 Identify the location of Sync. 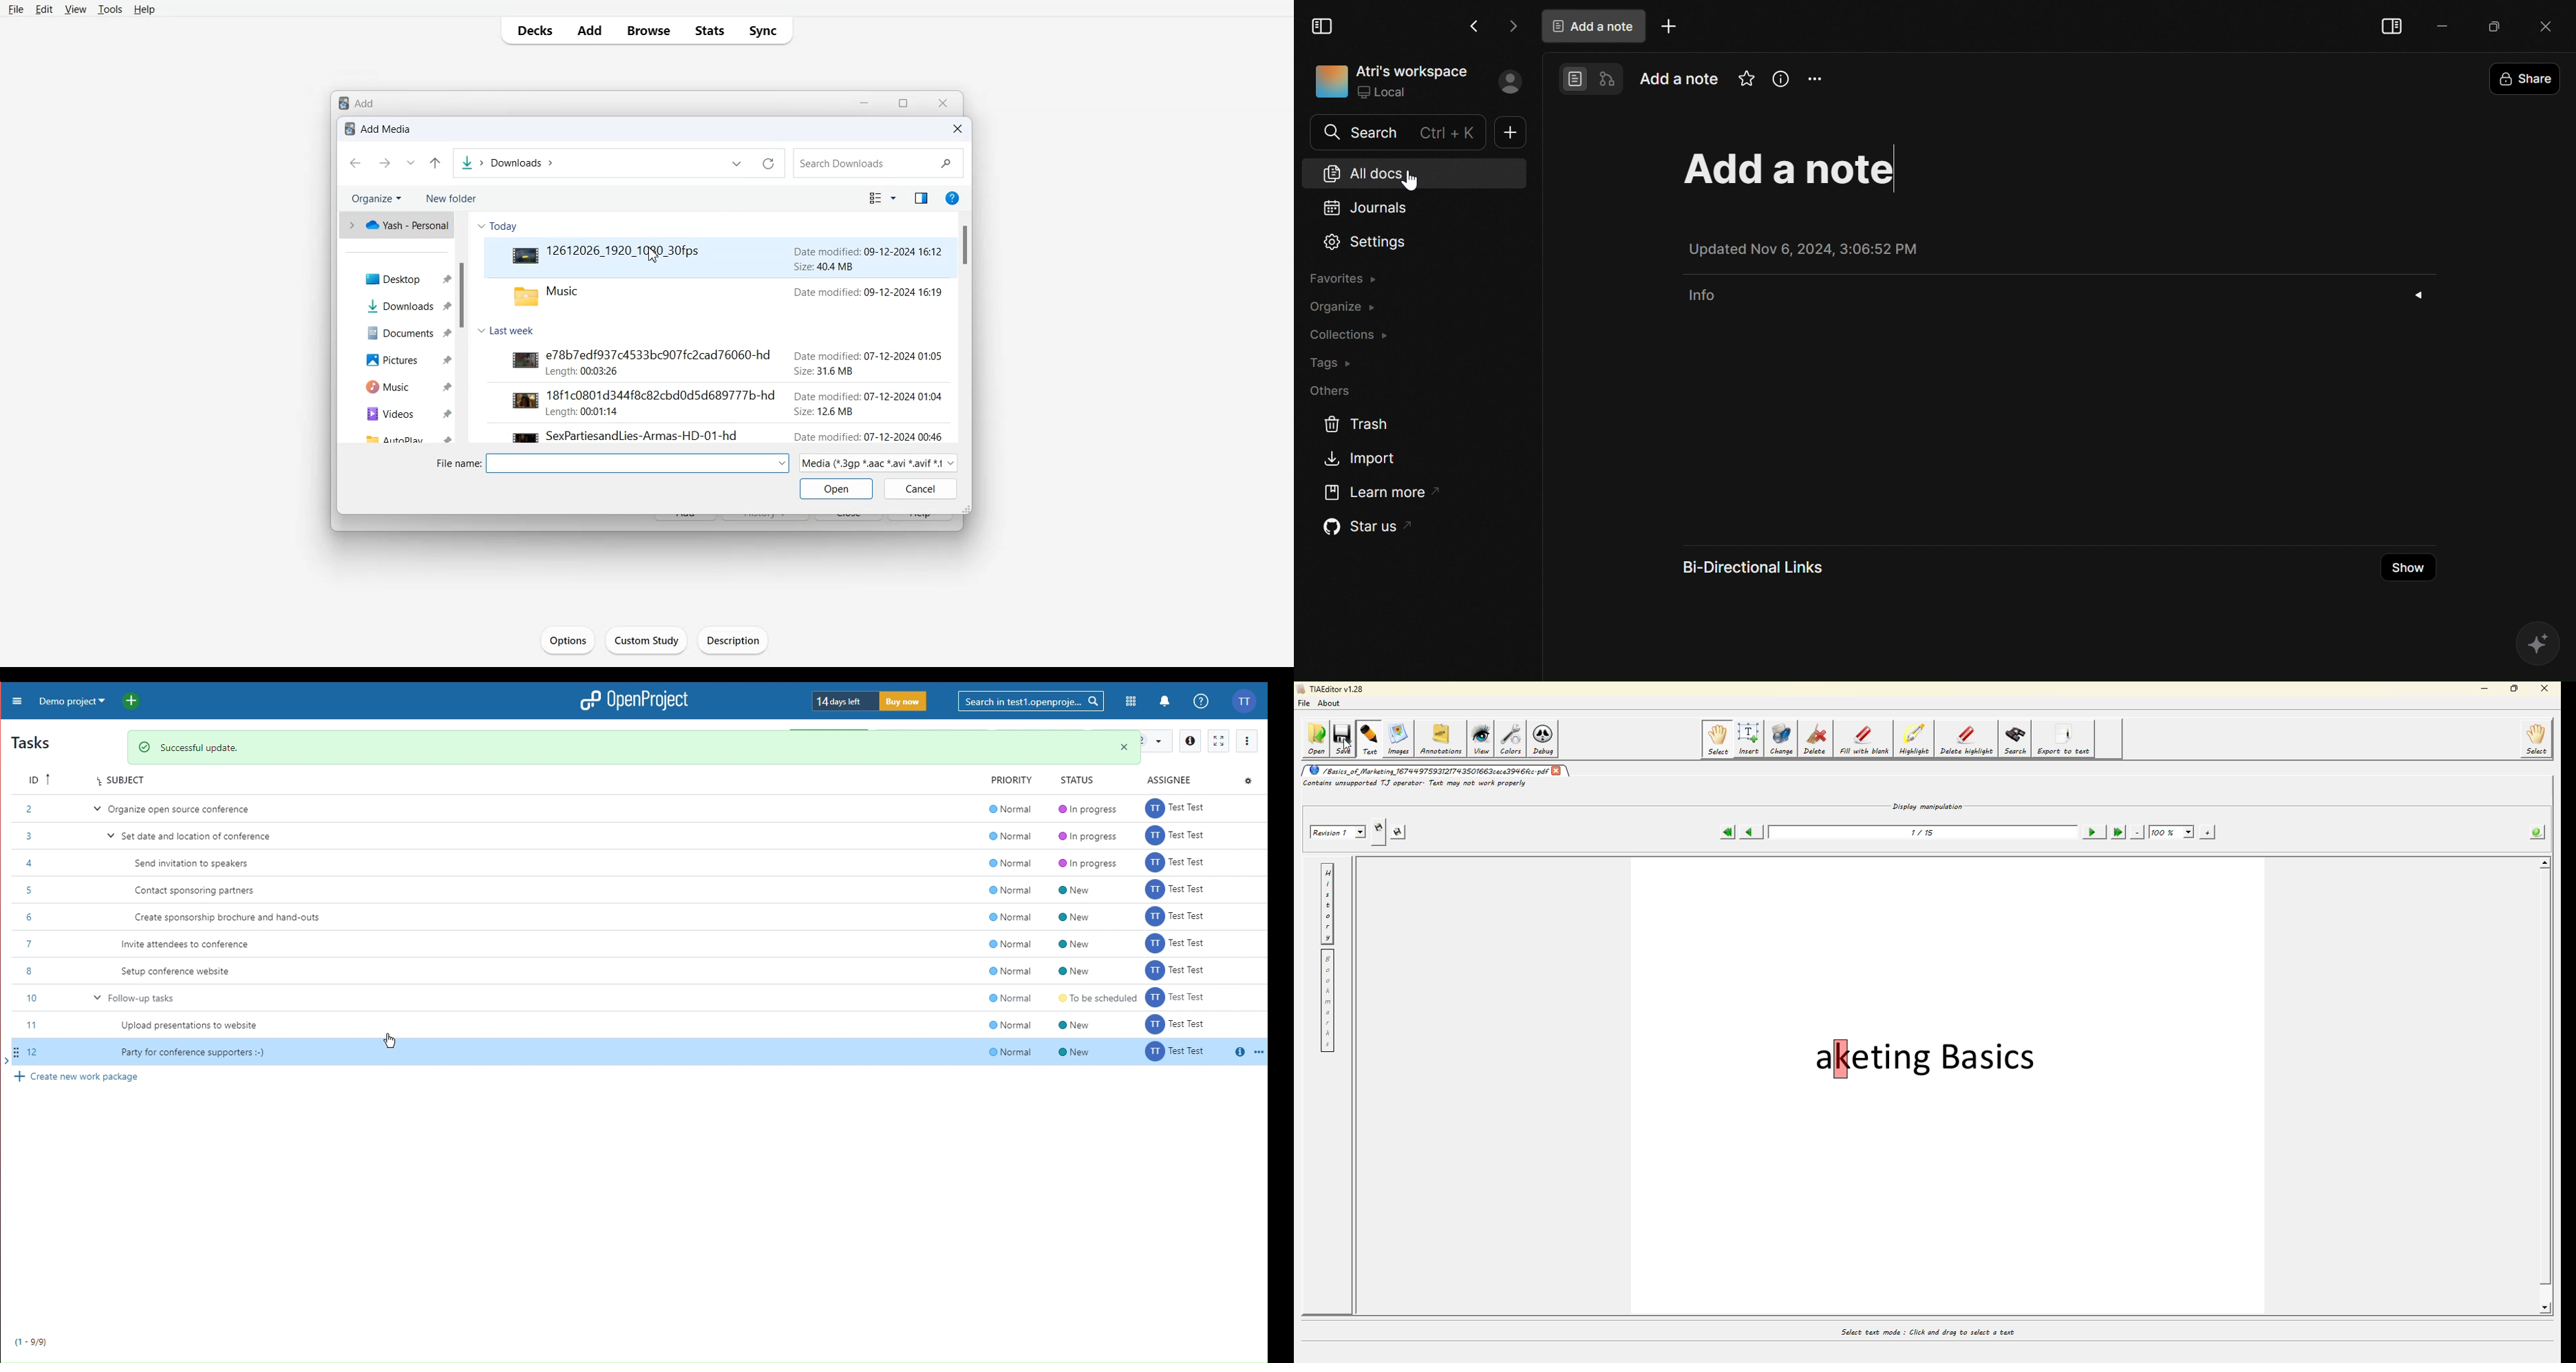
(764, 30).